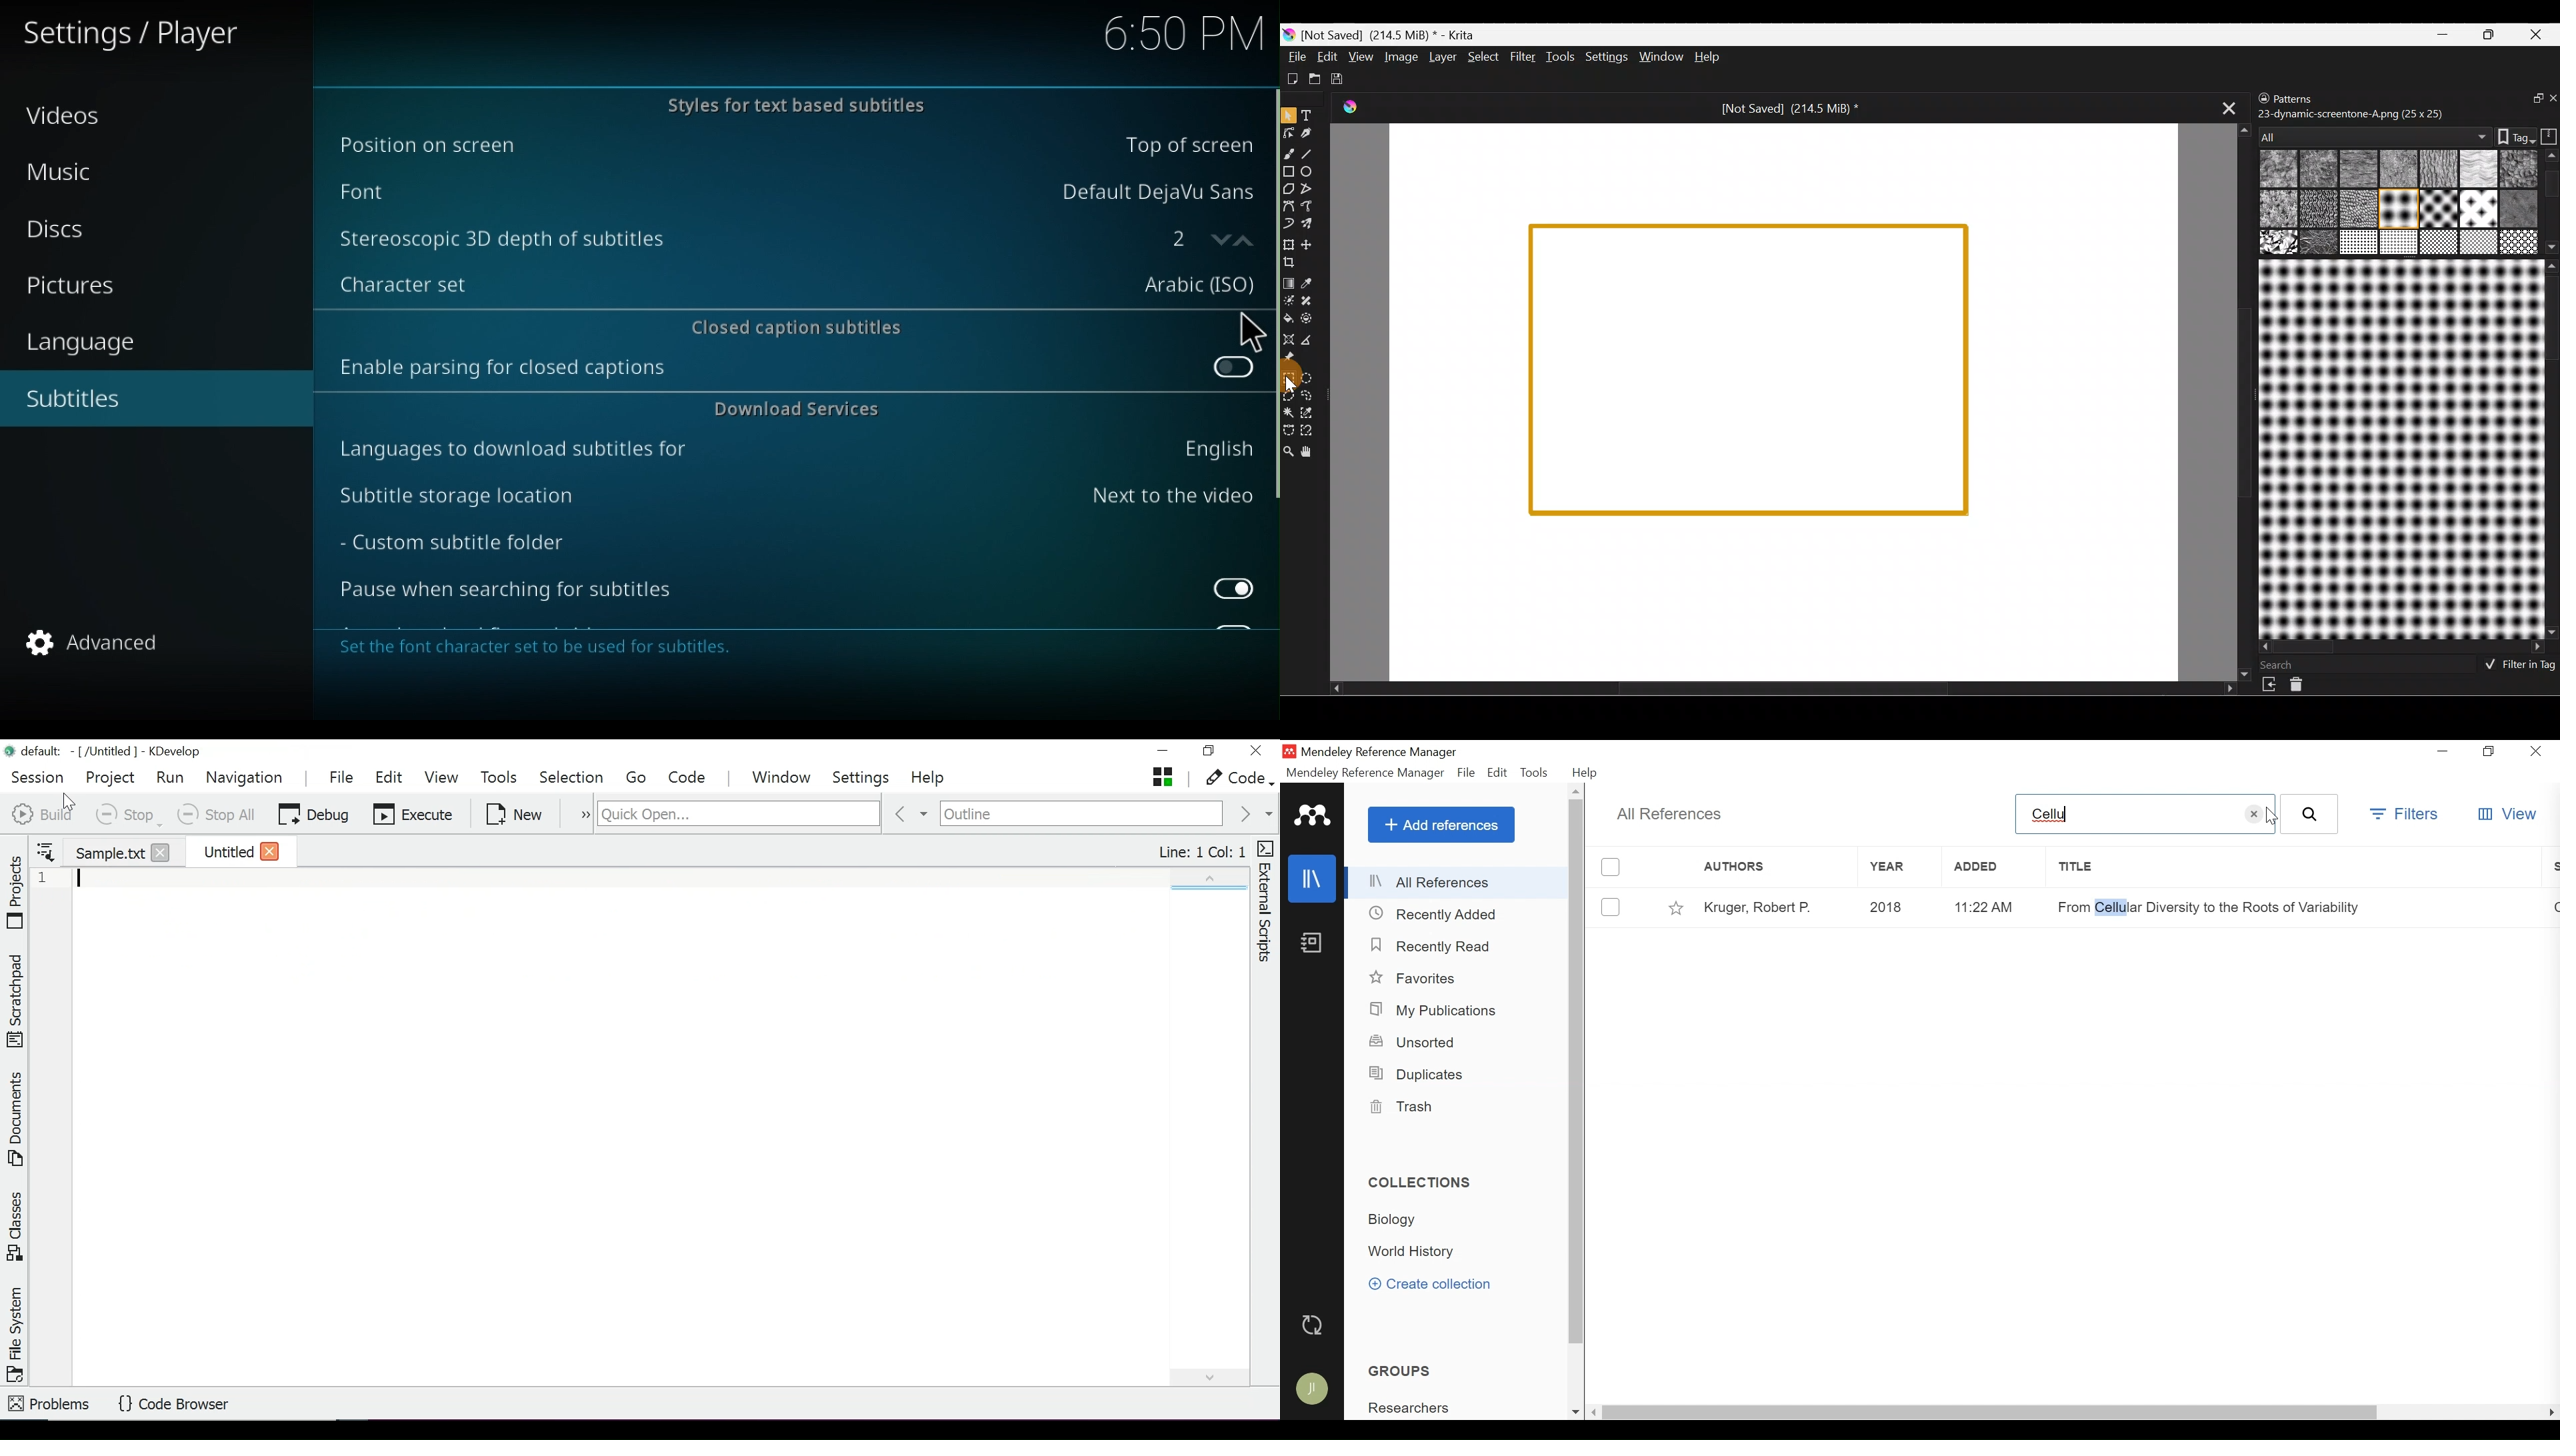 Image resolution: width=2576 pixels, height=1456 pixels. I want to click on 03 default-paper.png, so click(2396, 170).